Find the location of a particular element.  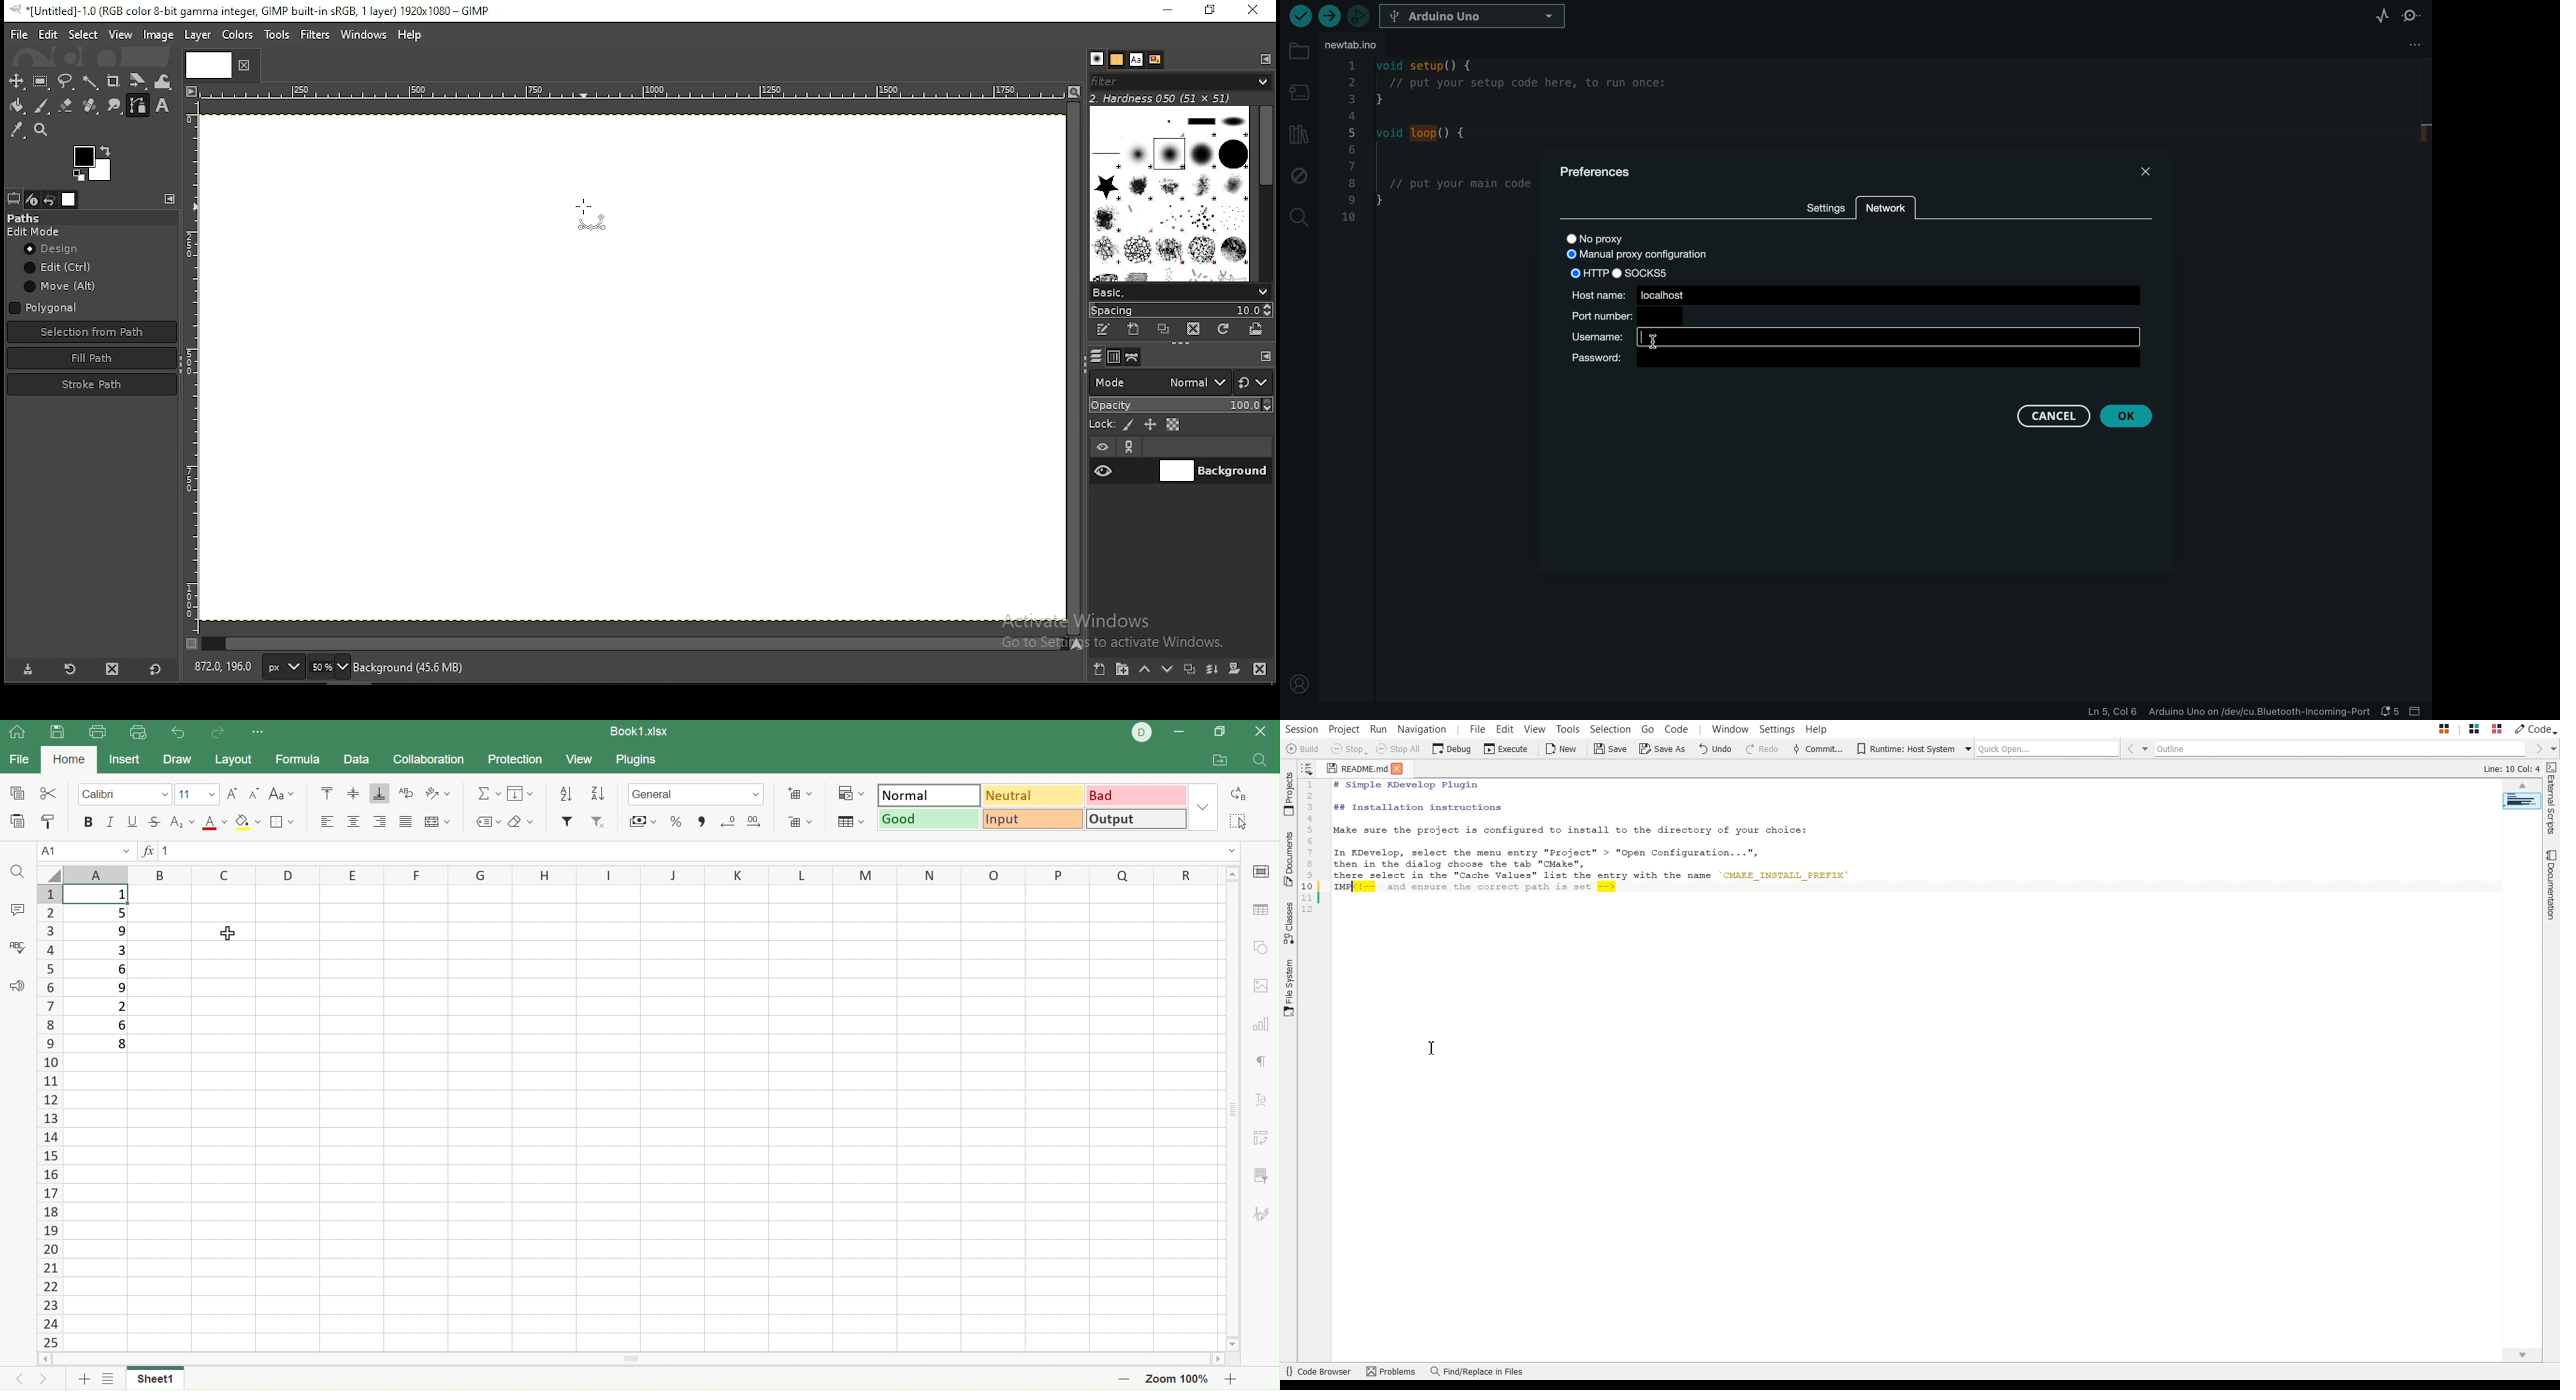

Insert is located at coordinates (125, 760).